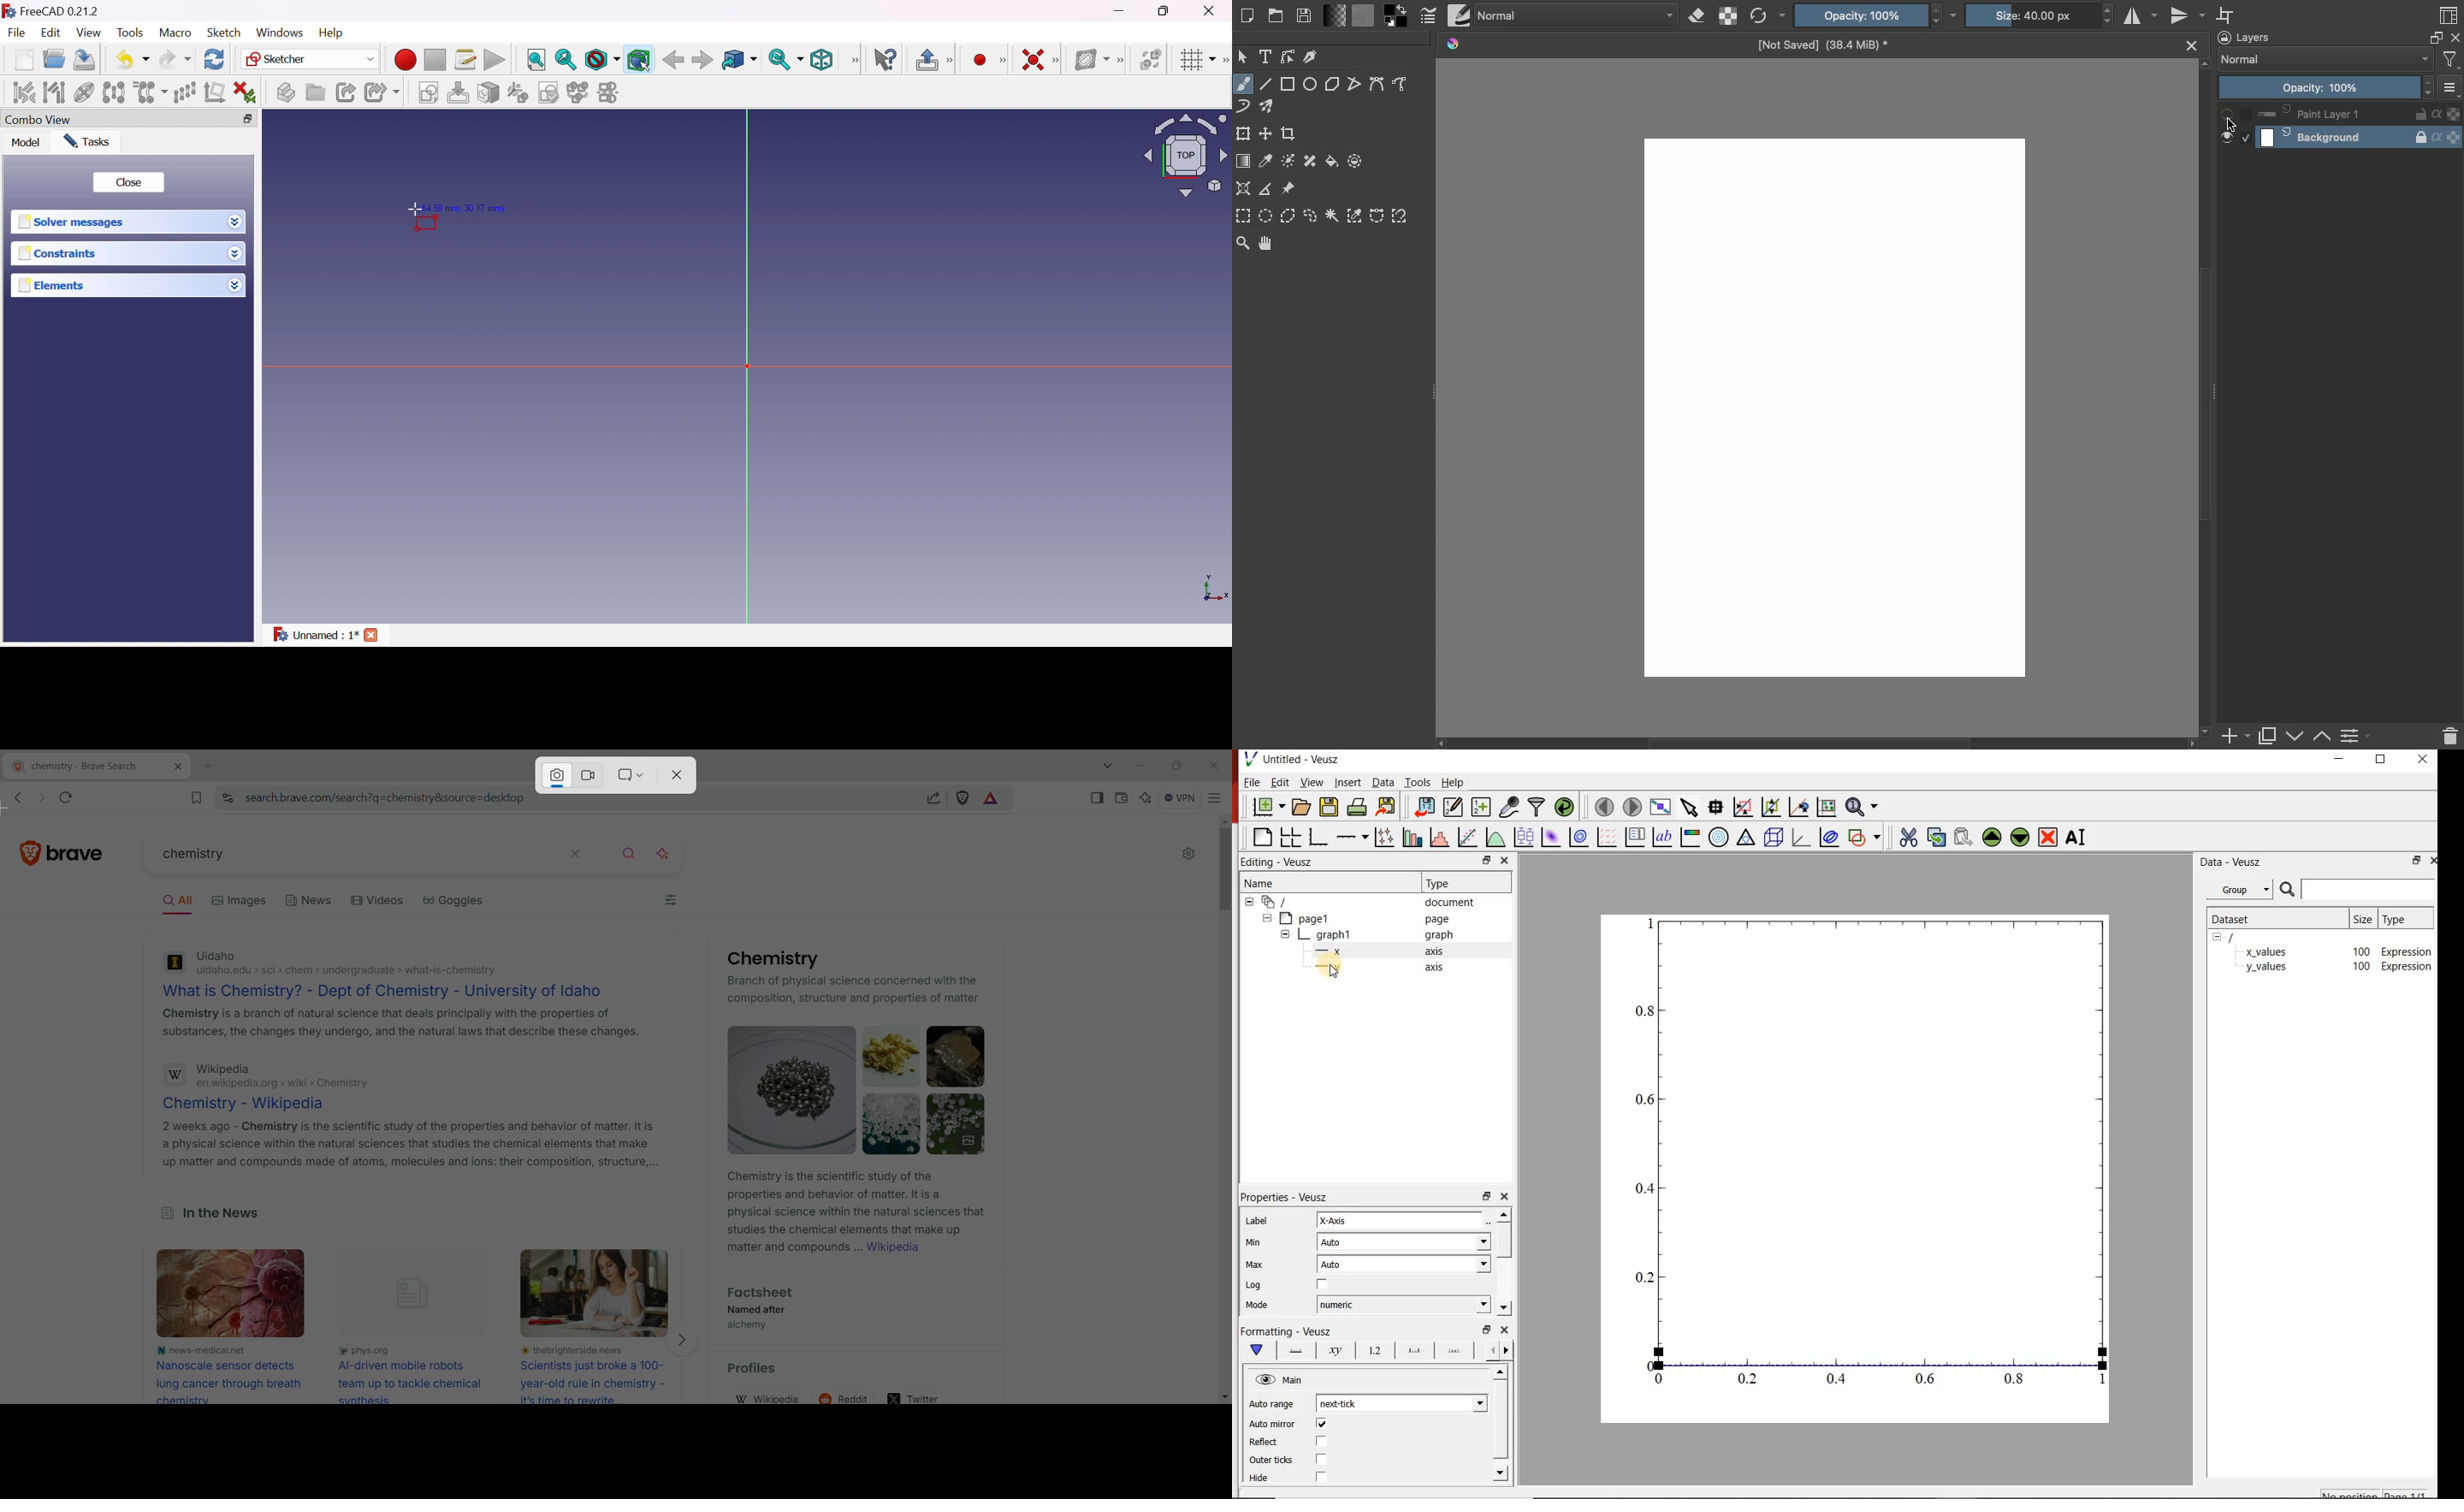  Describe the element at coordinates (1563, 808) in the screenshot. I see `reload linked datasets` at that location.